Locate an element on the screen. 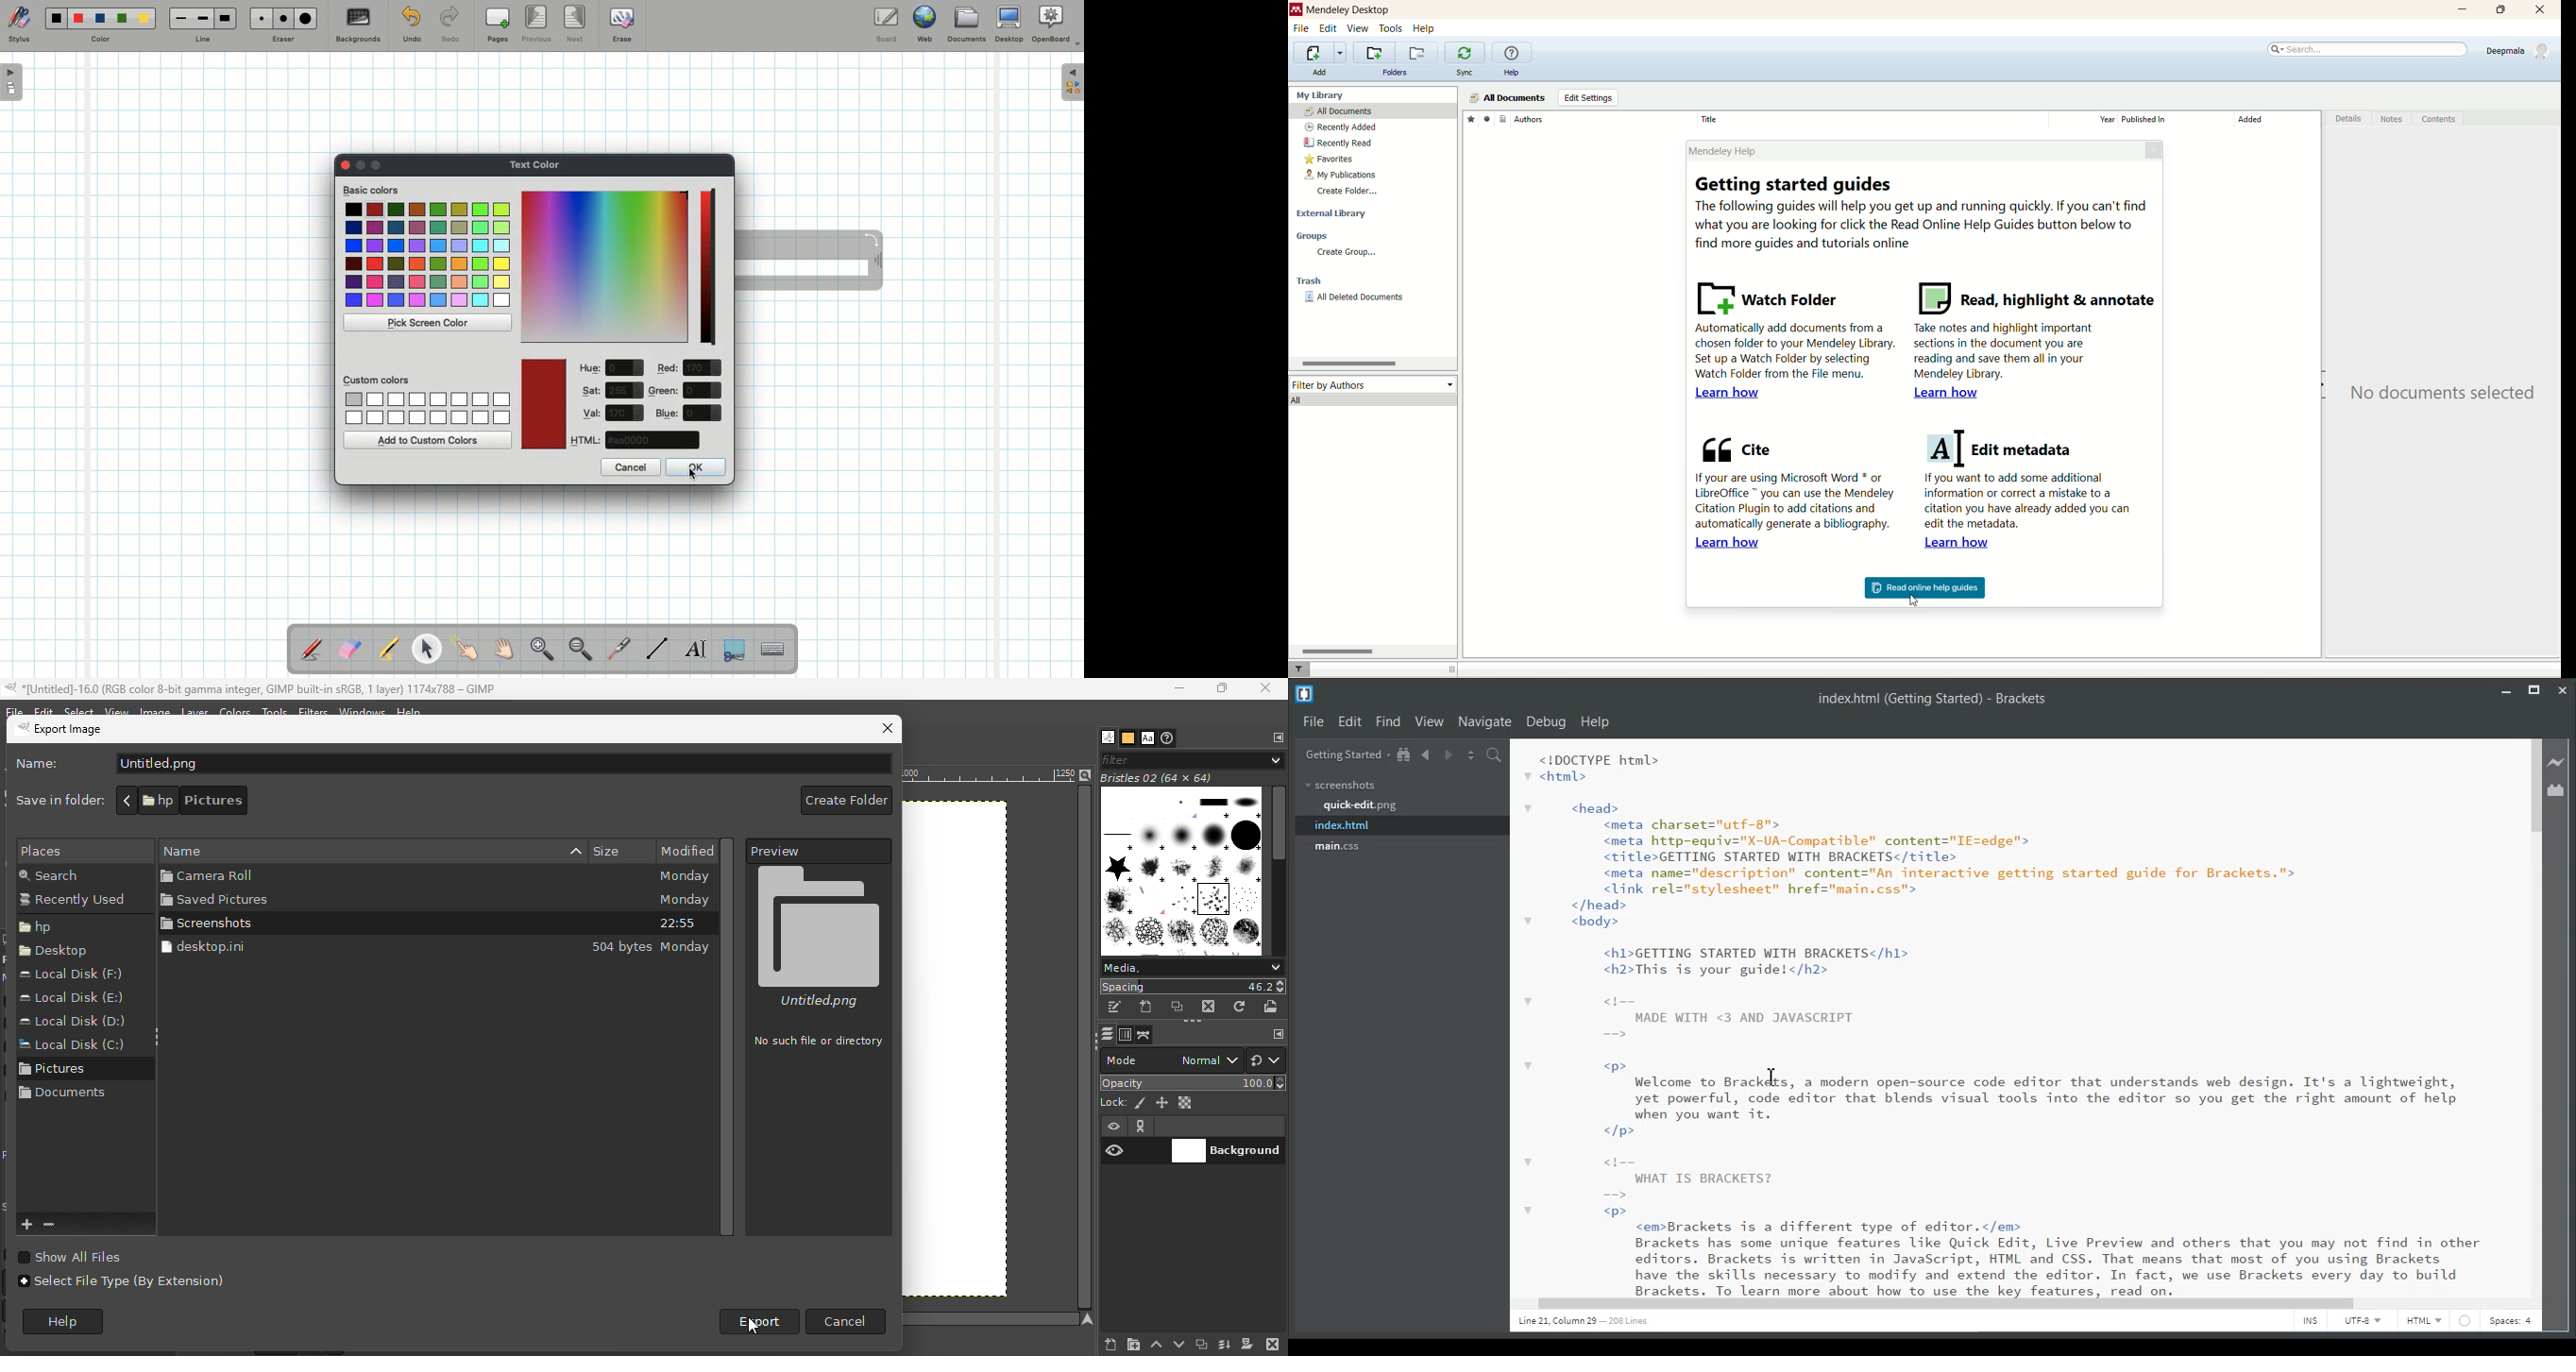 Image resolution: width=2576 pixels, height=1372 pixels. Learn how is located at coordinates (1729, 393).